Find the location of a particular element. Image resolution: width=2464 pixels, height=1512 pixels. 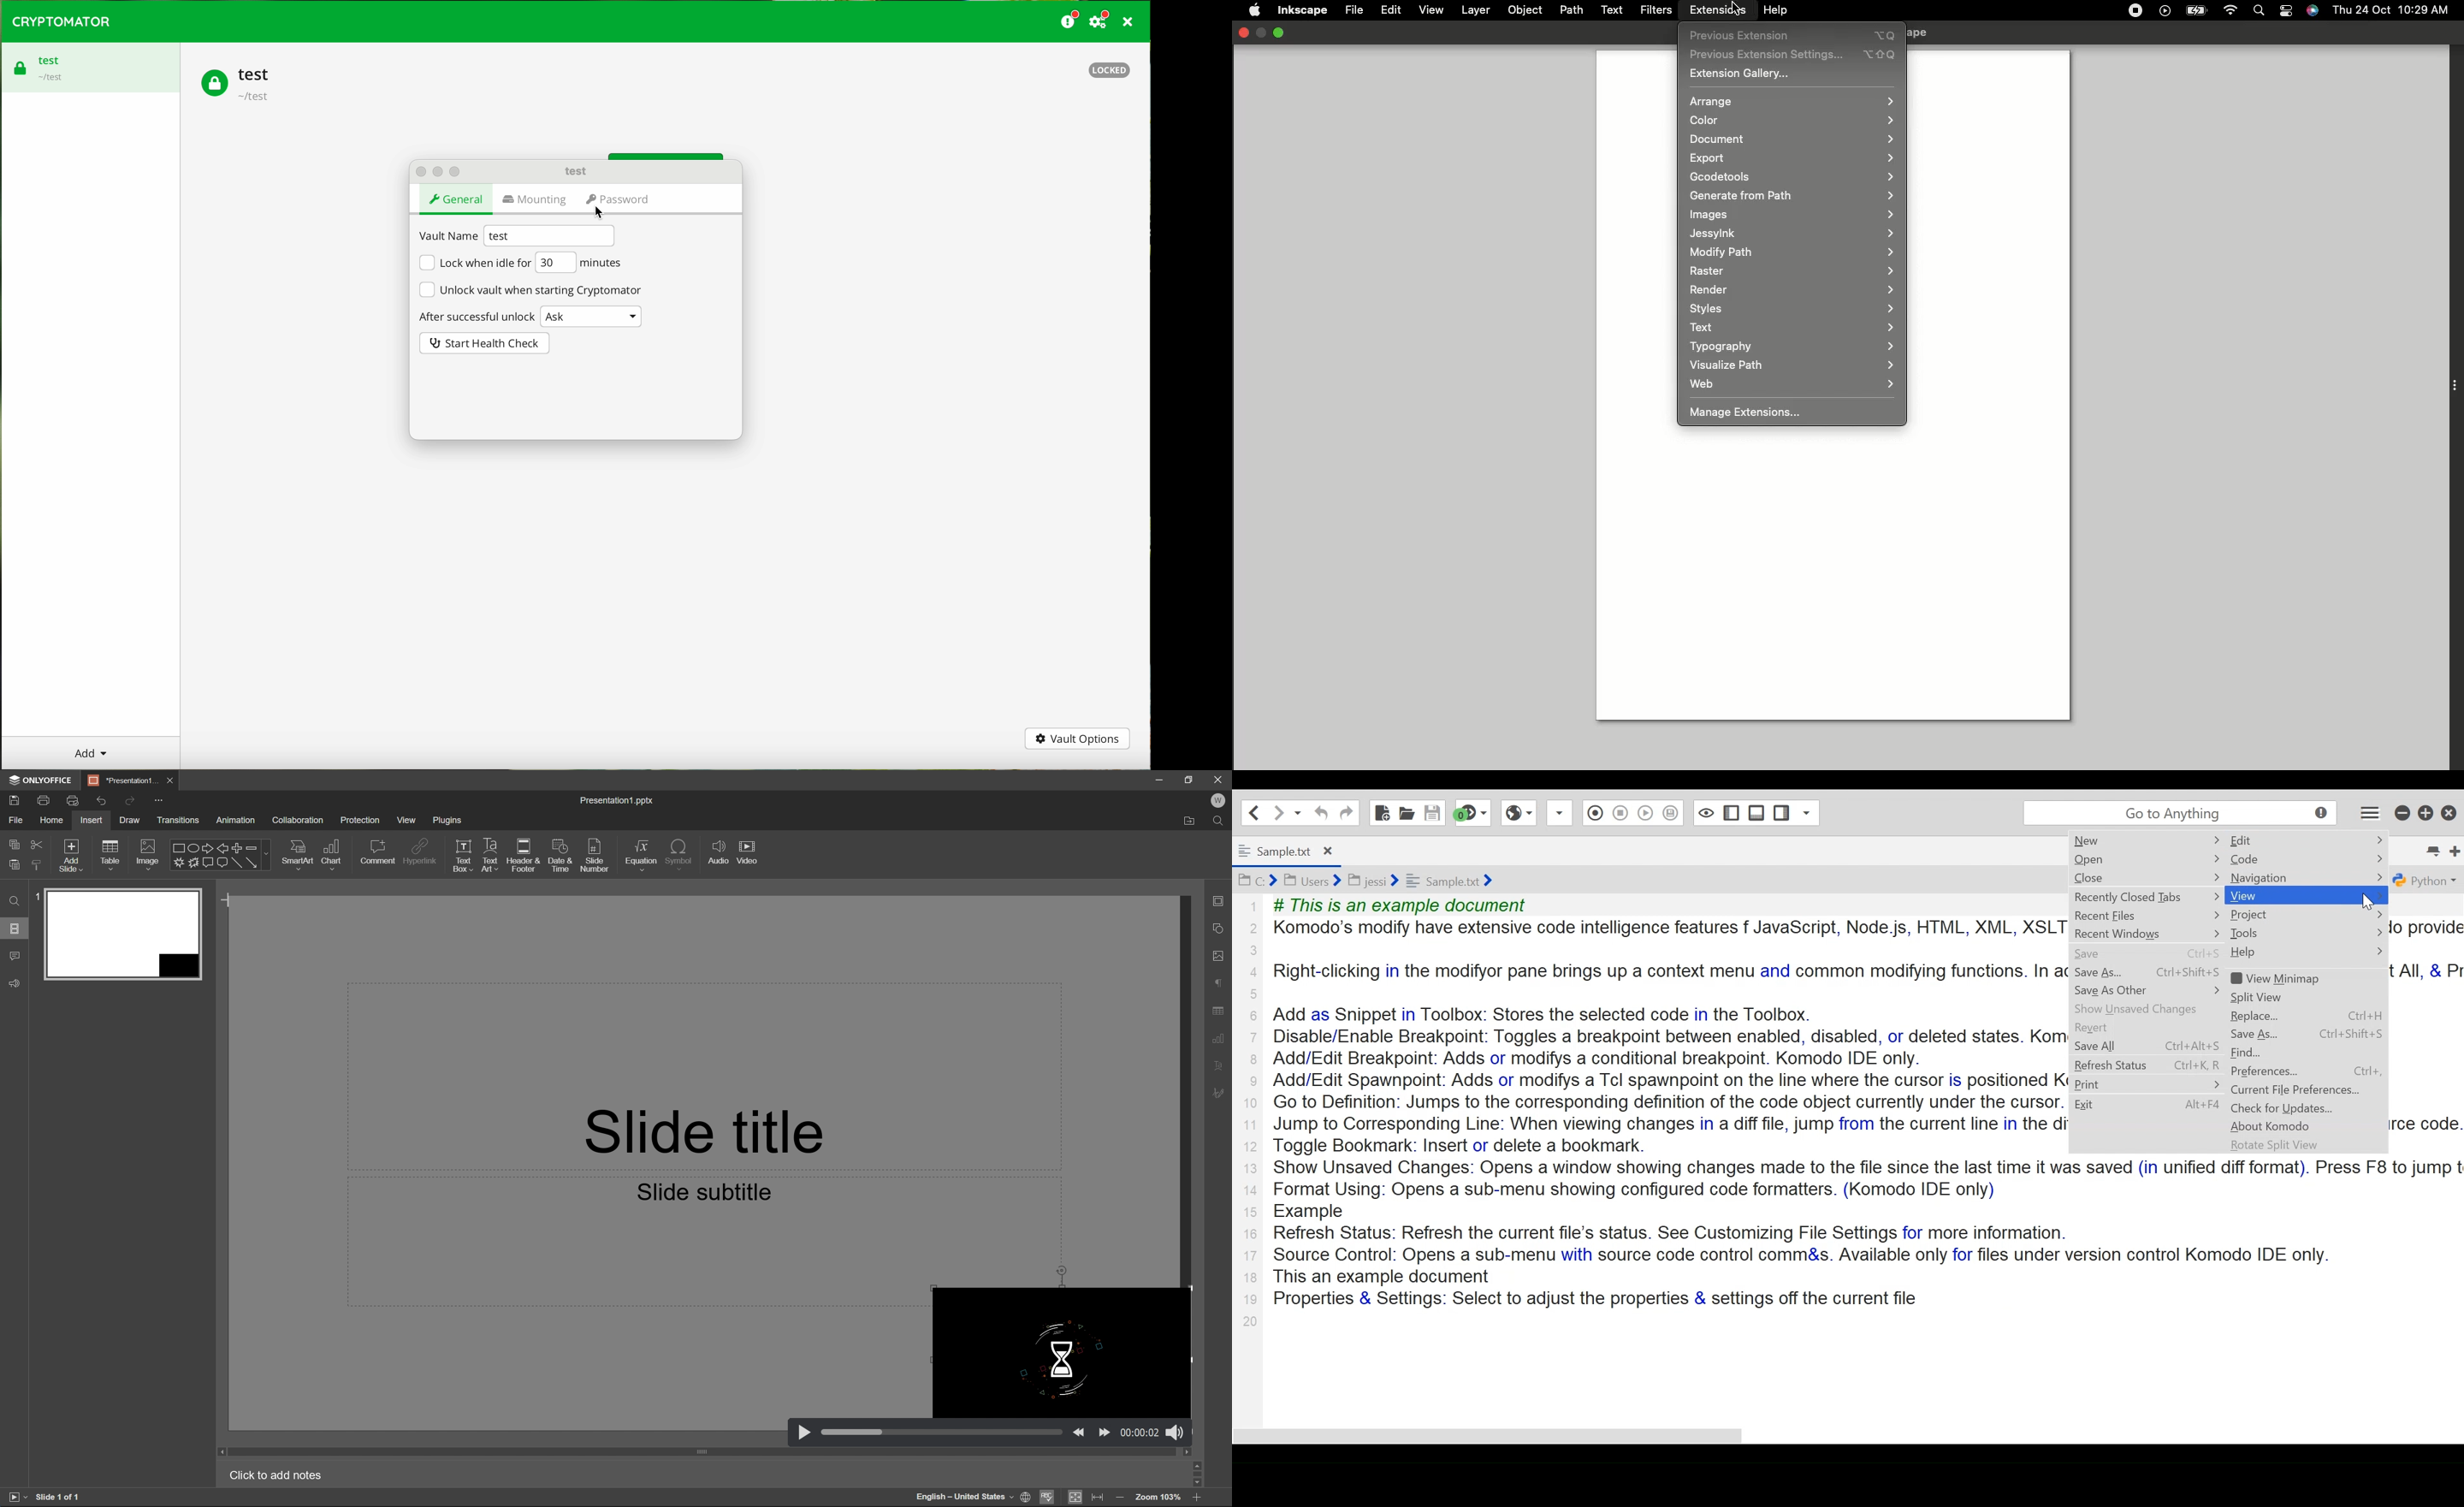

Previous extensions is located at coordinates (1792, 35).